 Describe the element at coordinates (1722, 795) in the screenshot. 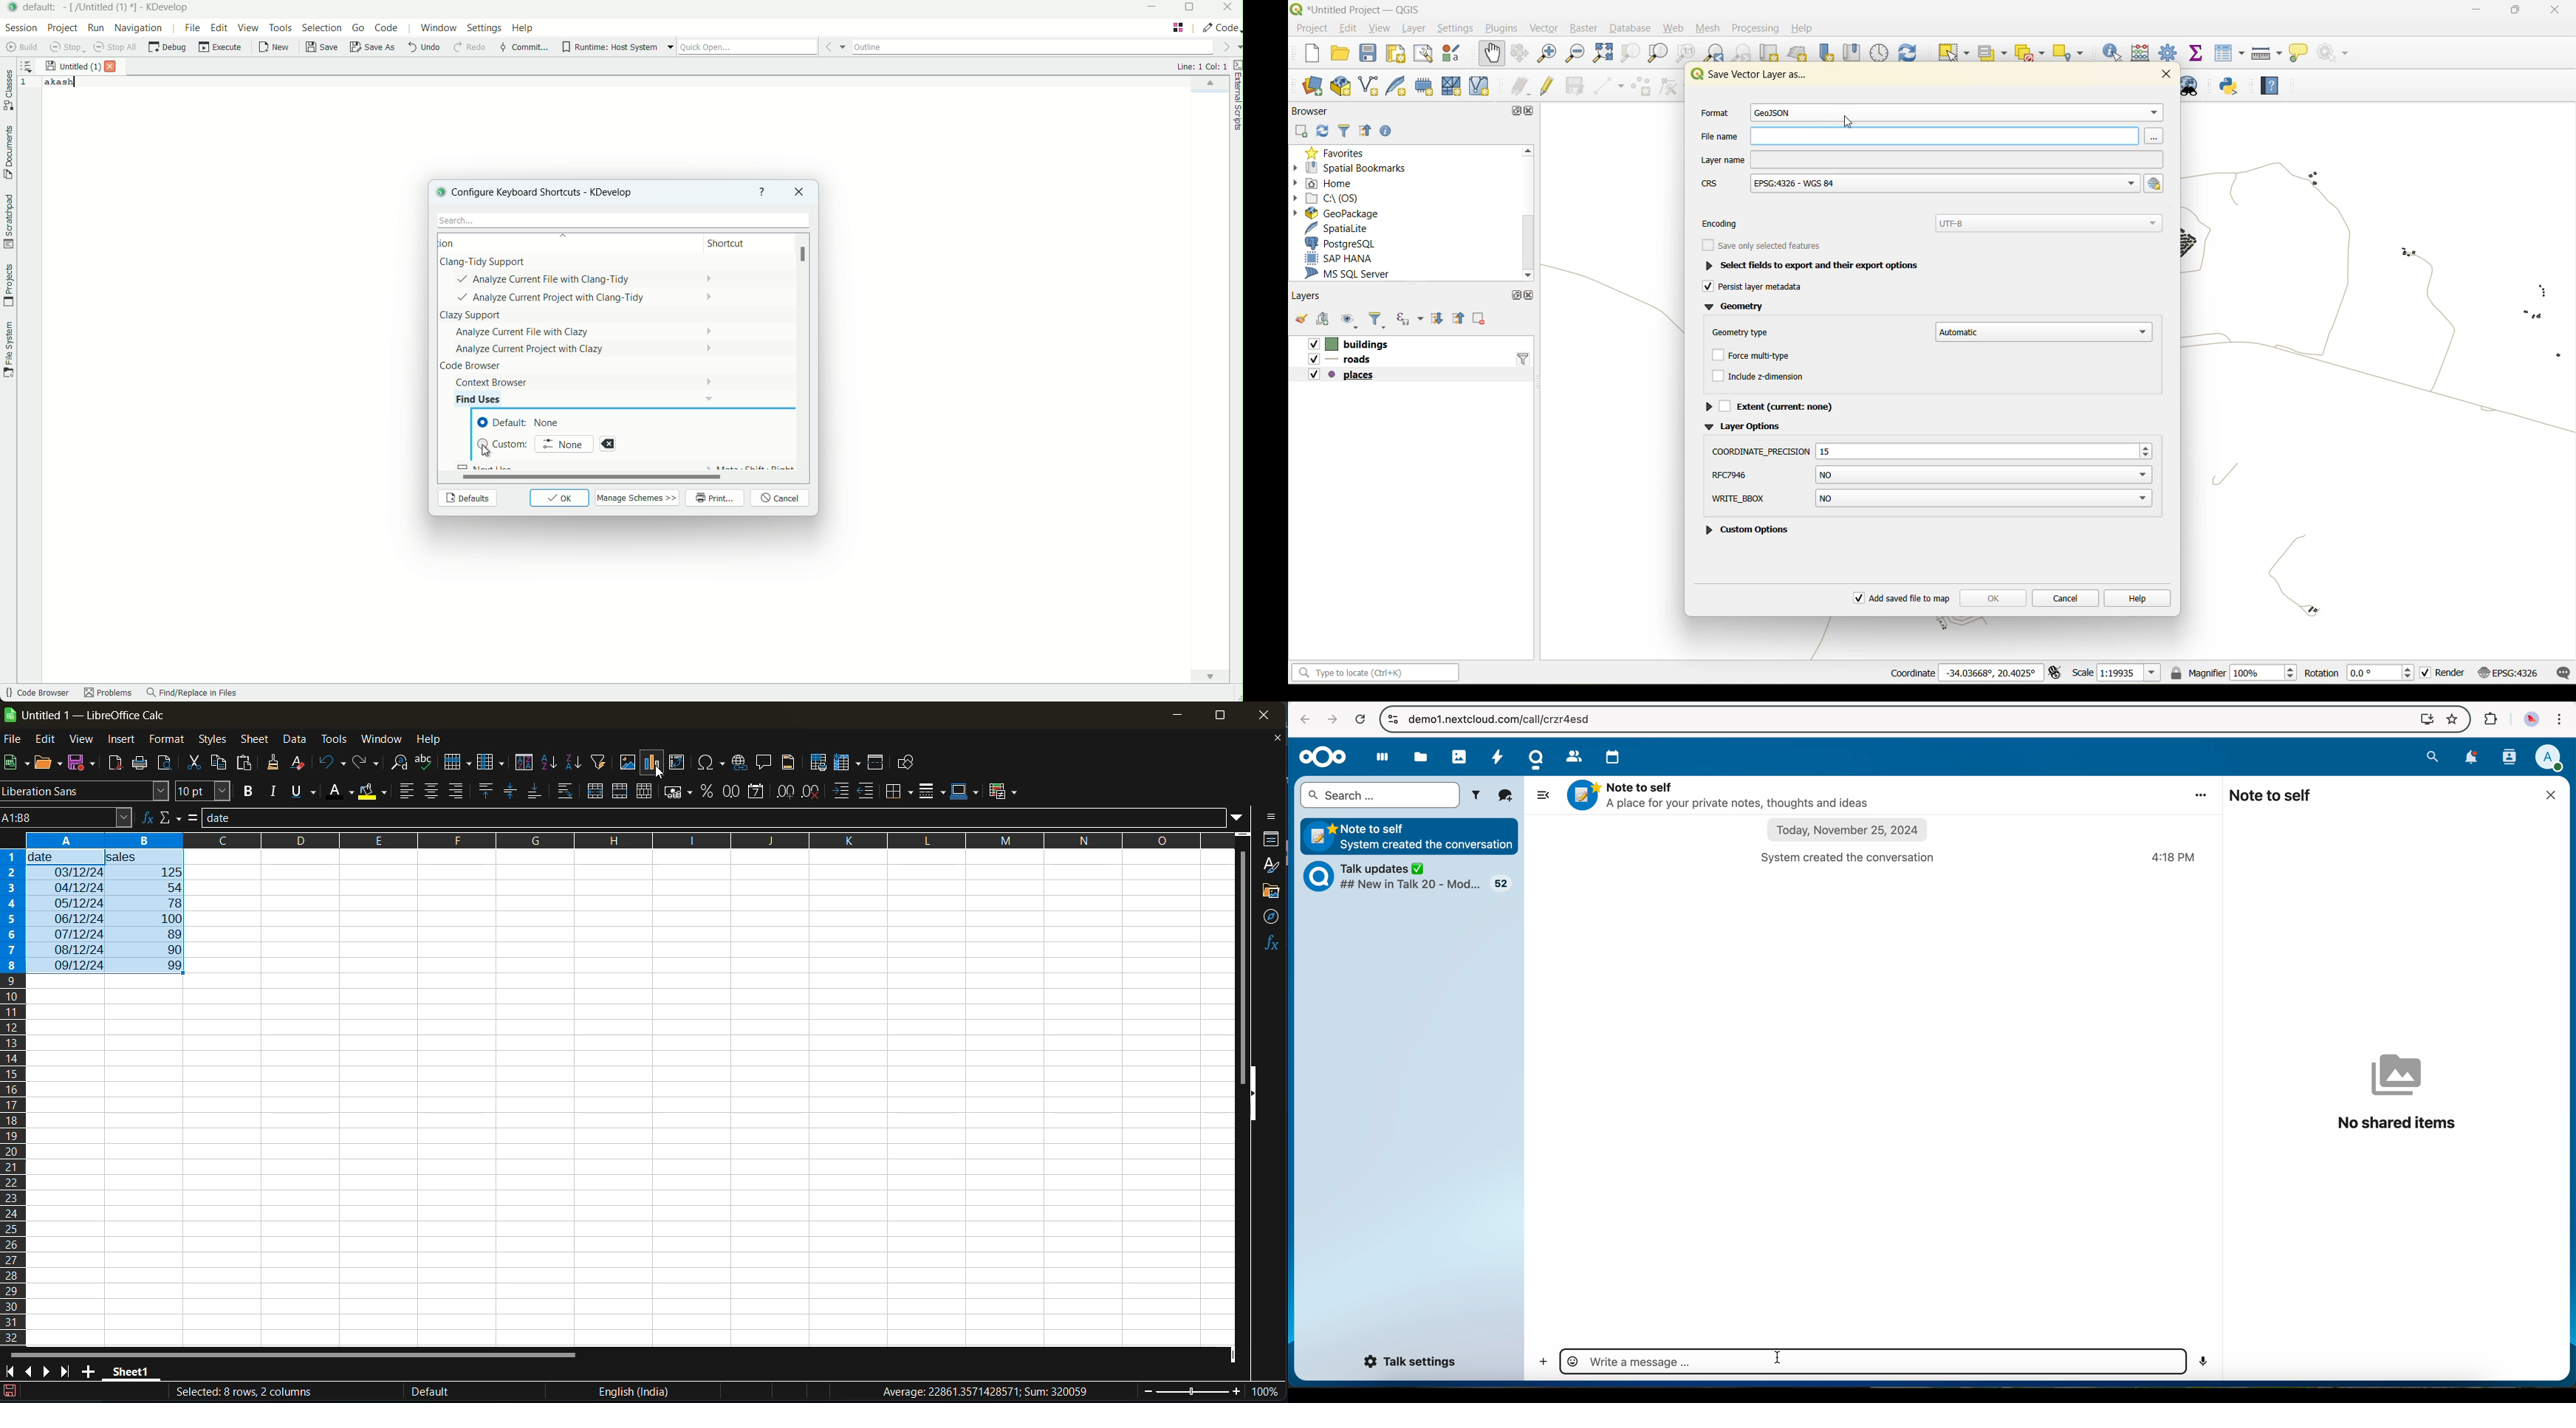

I see `Note to self` at that location.